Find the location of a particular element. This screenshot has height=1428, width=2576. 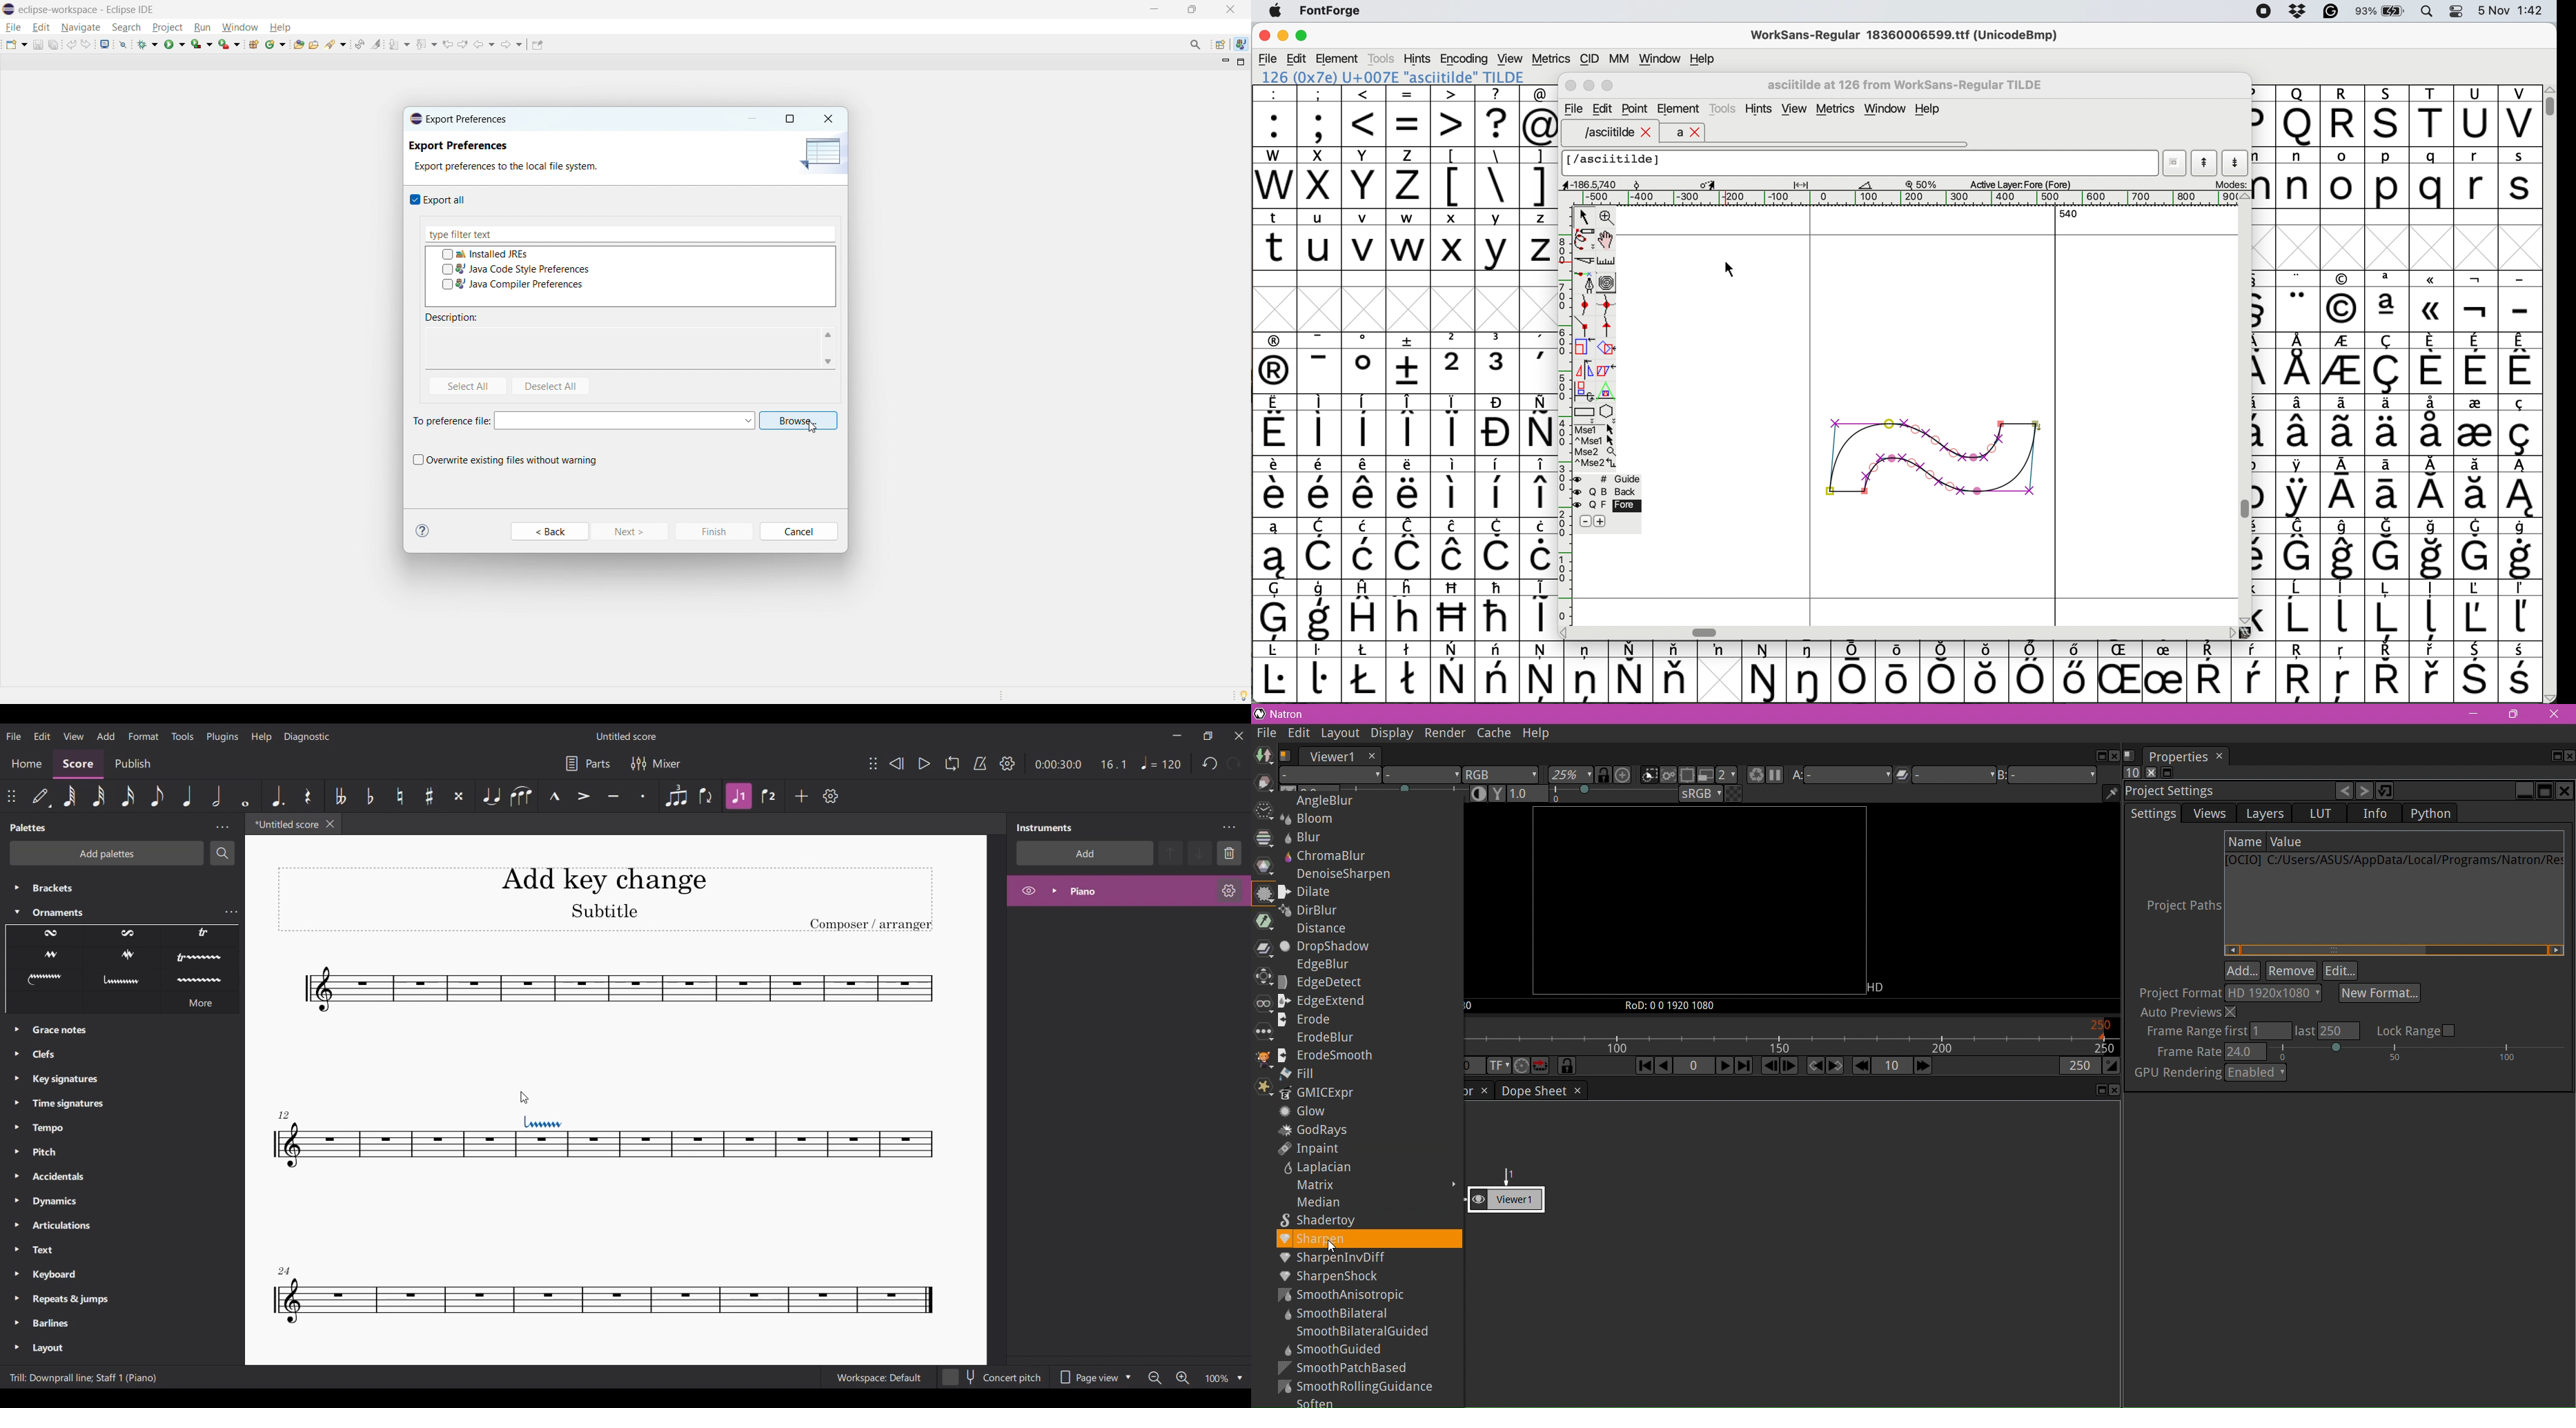

Close is located at coordinates (1571, 86).